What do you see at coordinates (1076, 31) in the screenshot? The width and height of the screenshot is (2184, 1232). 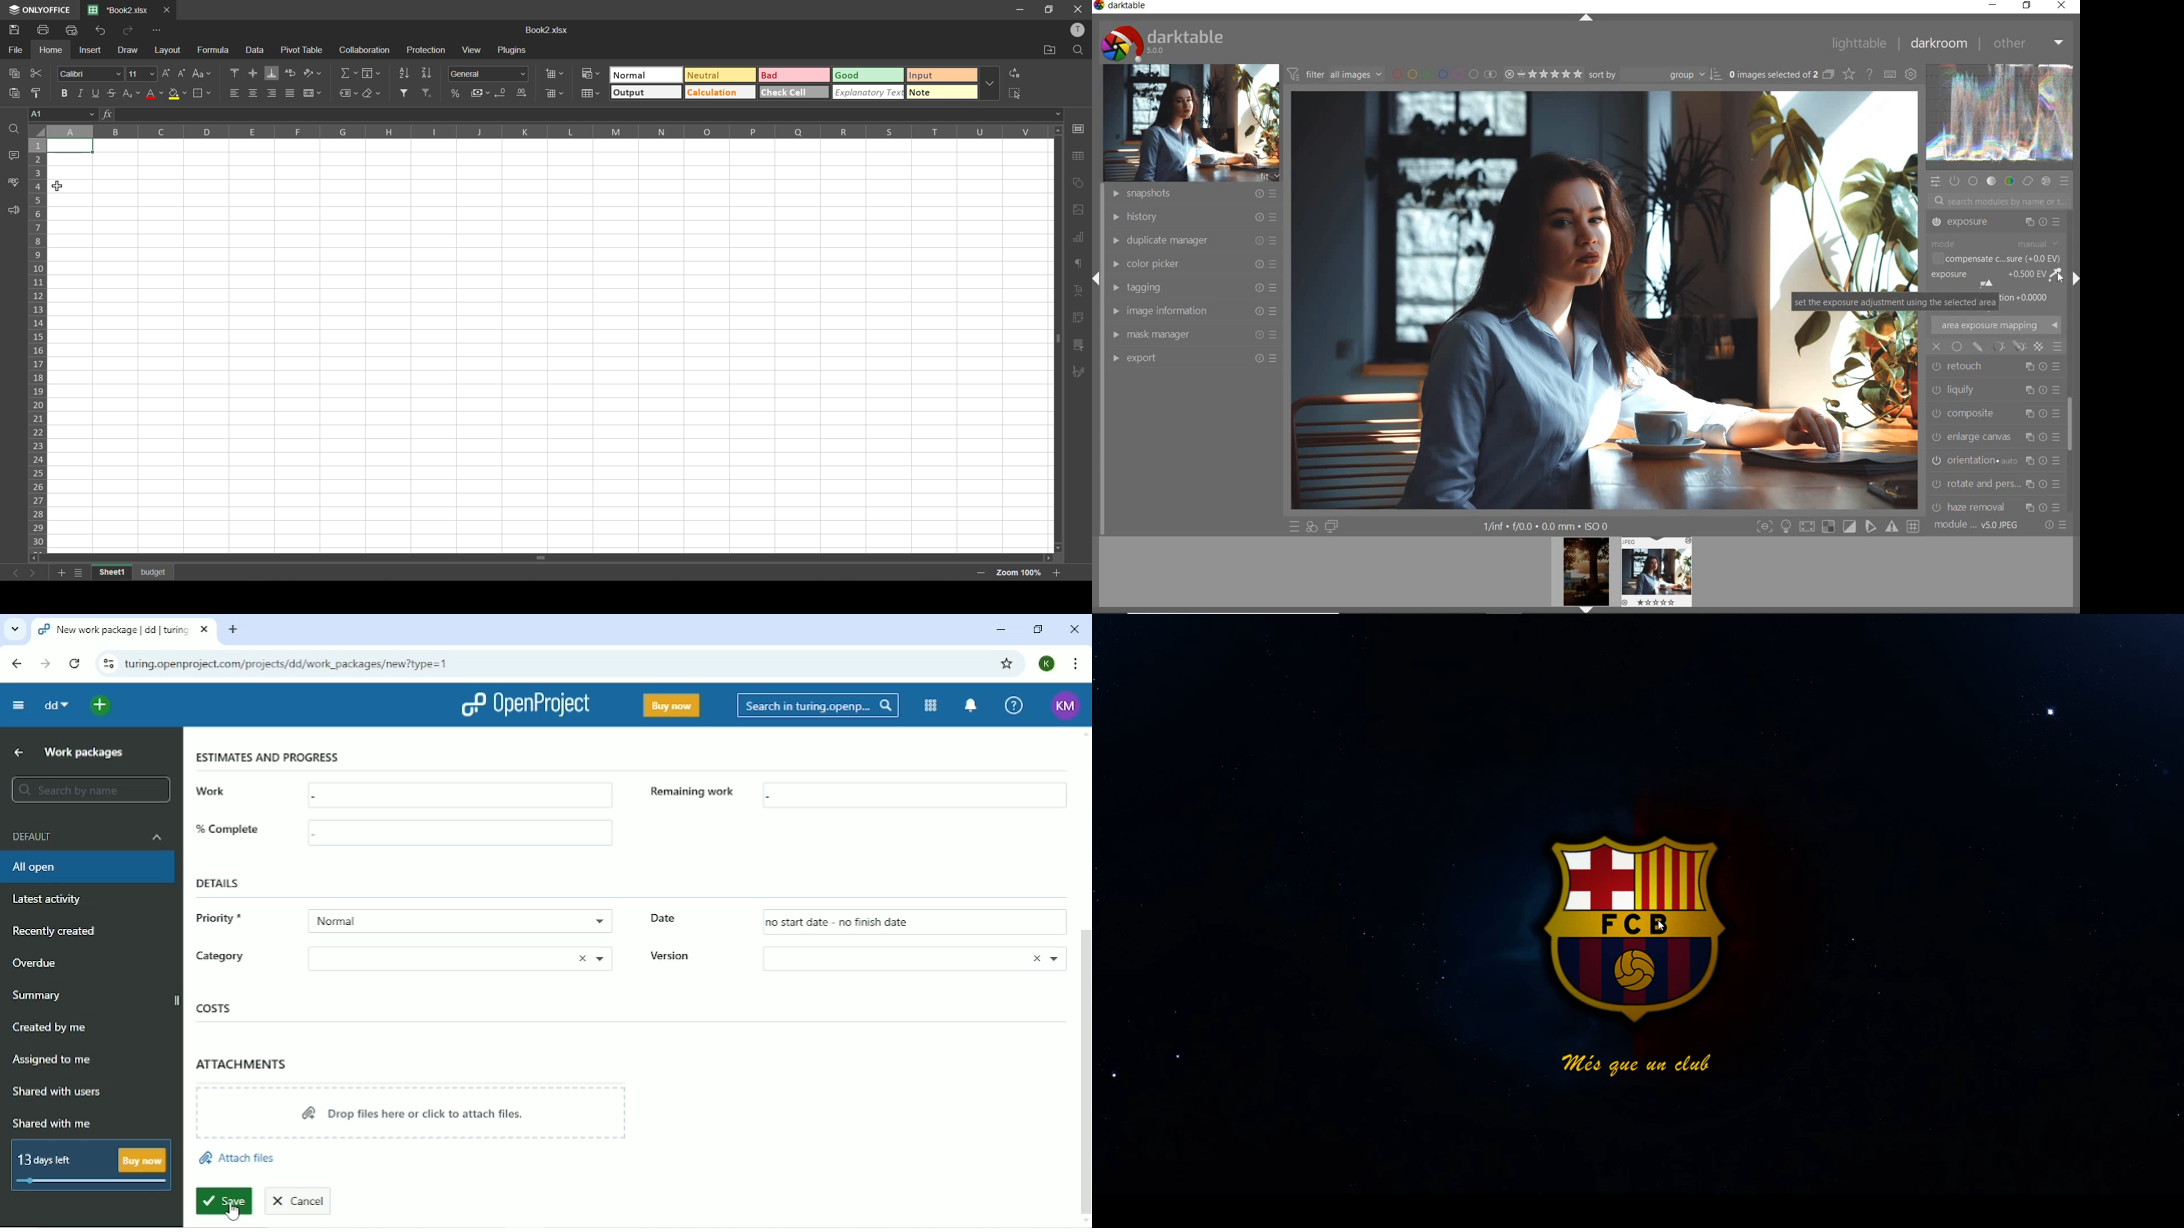 I see `profile` at bounding box center [1076, 31].